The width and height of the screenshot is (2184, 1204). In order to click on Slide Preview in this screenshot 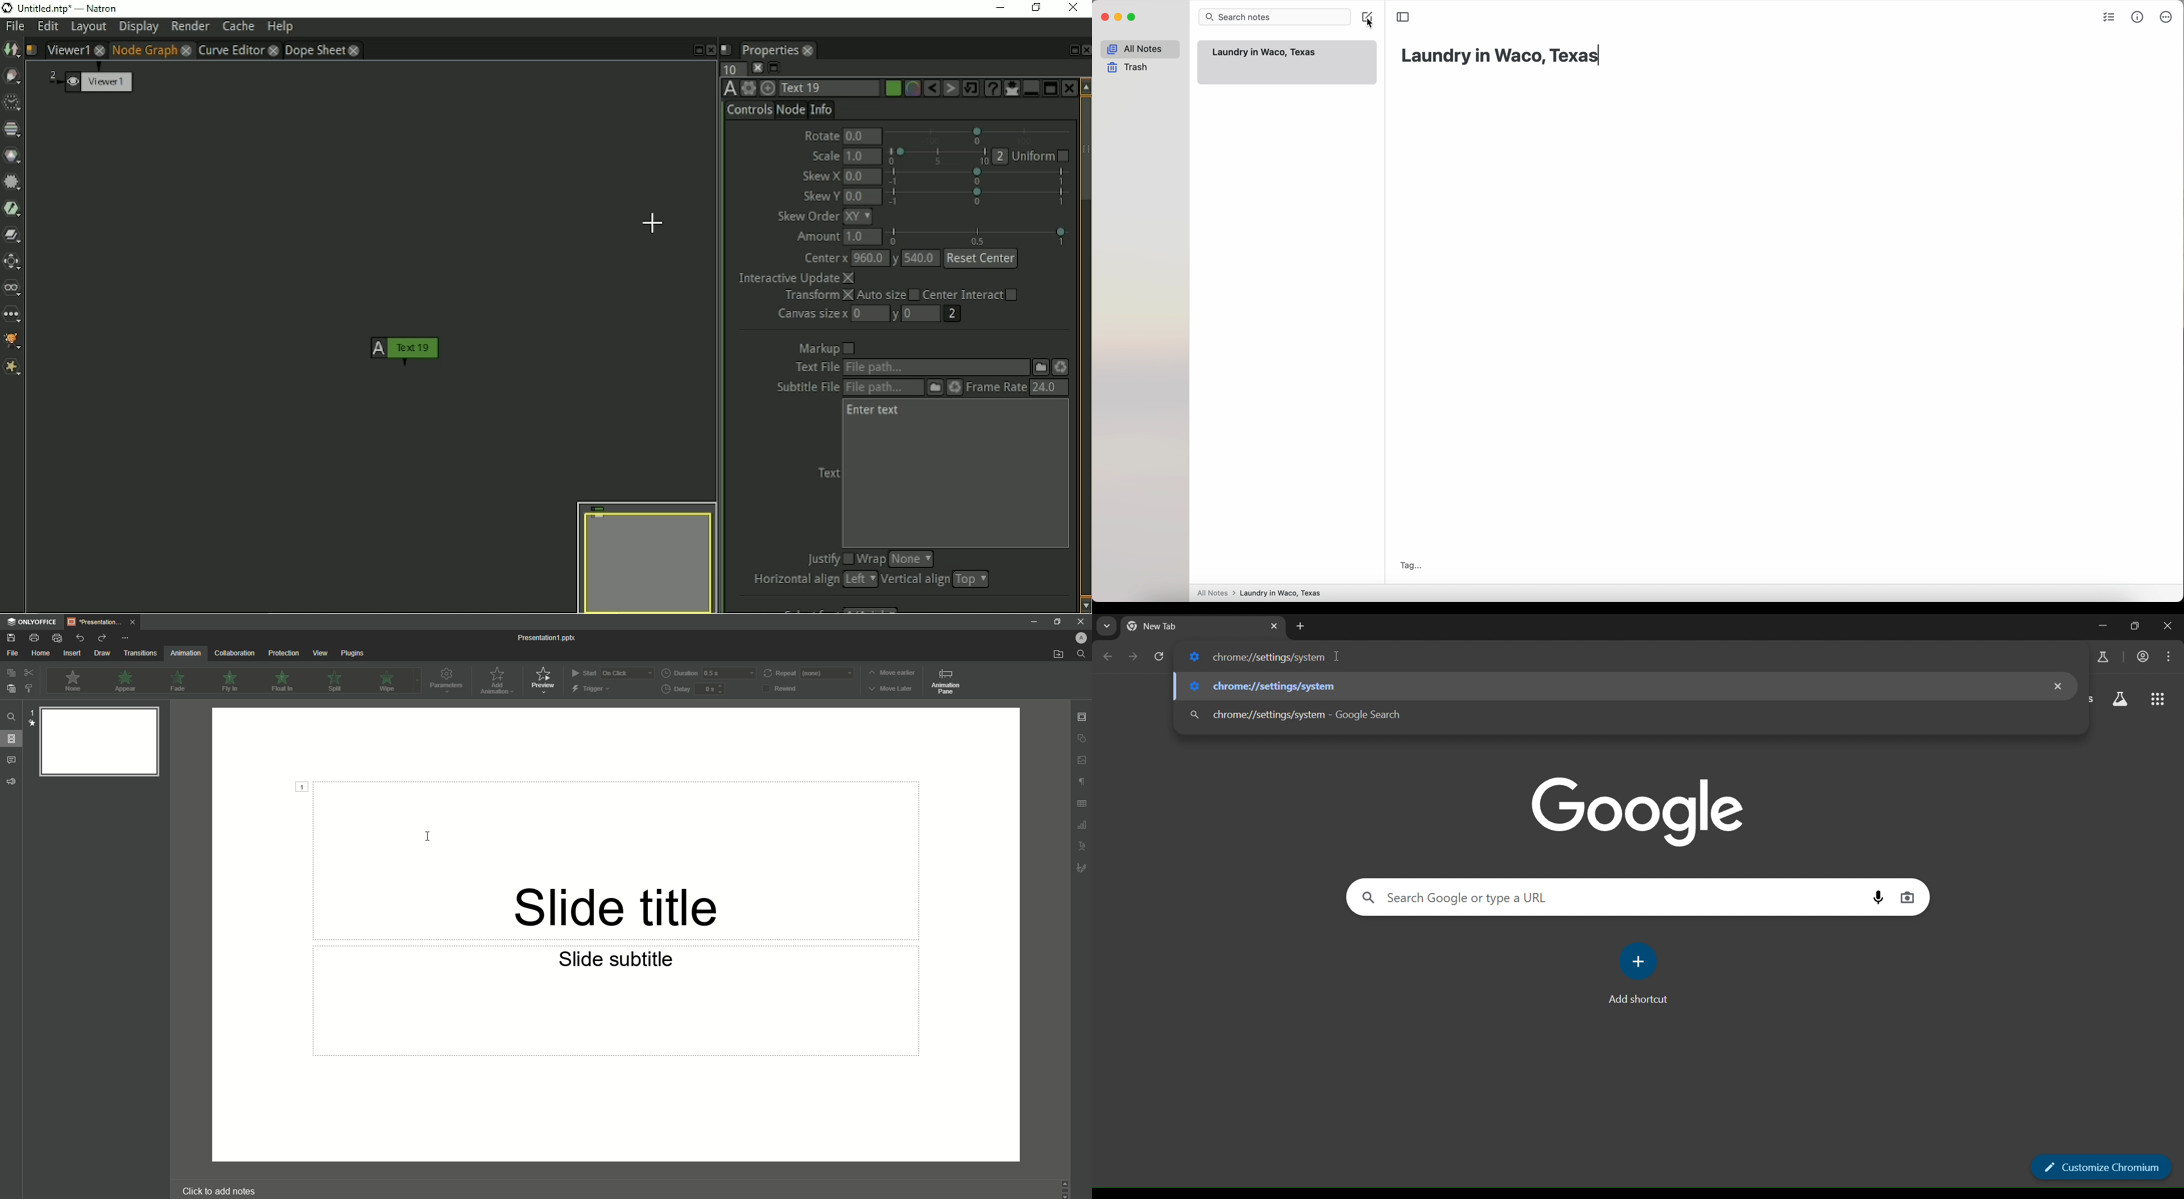, I will do `click(97, 741)`.